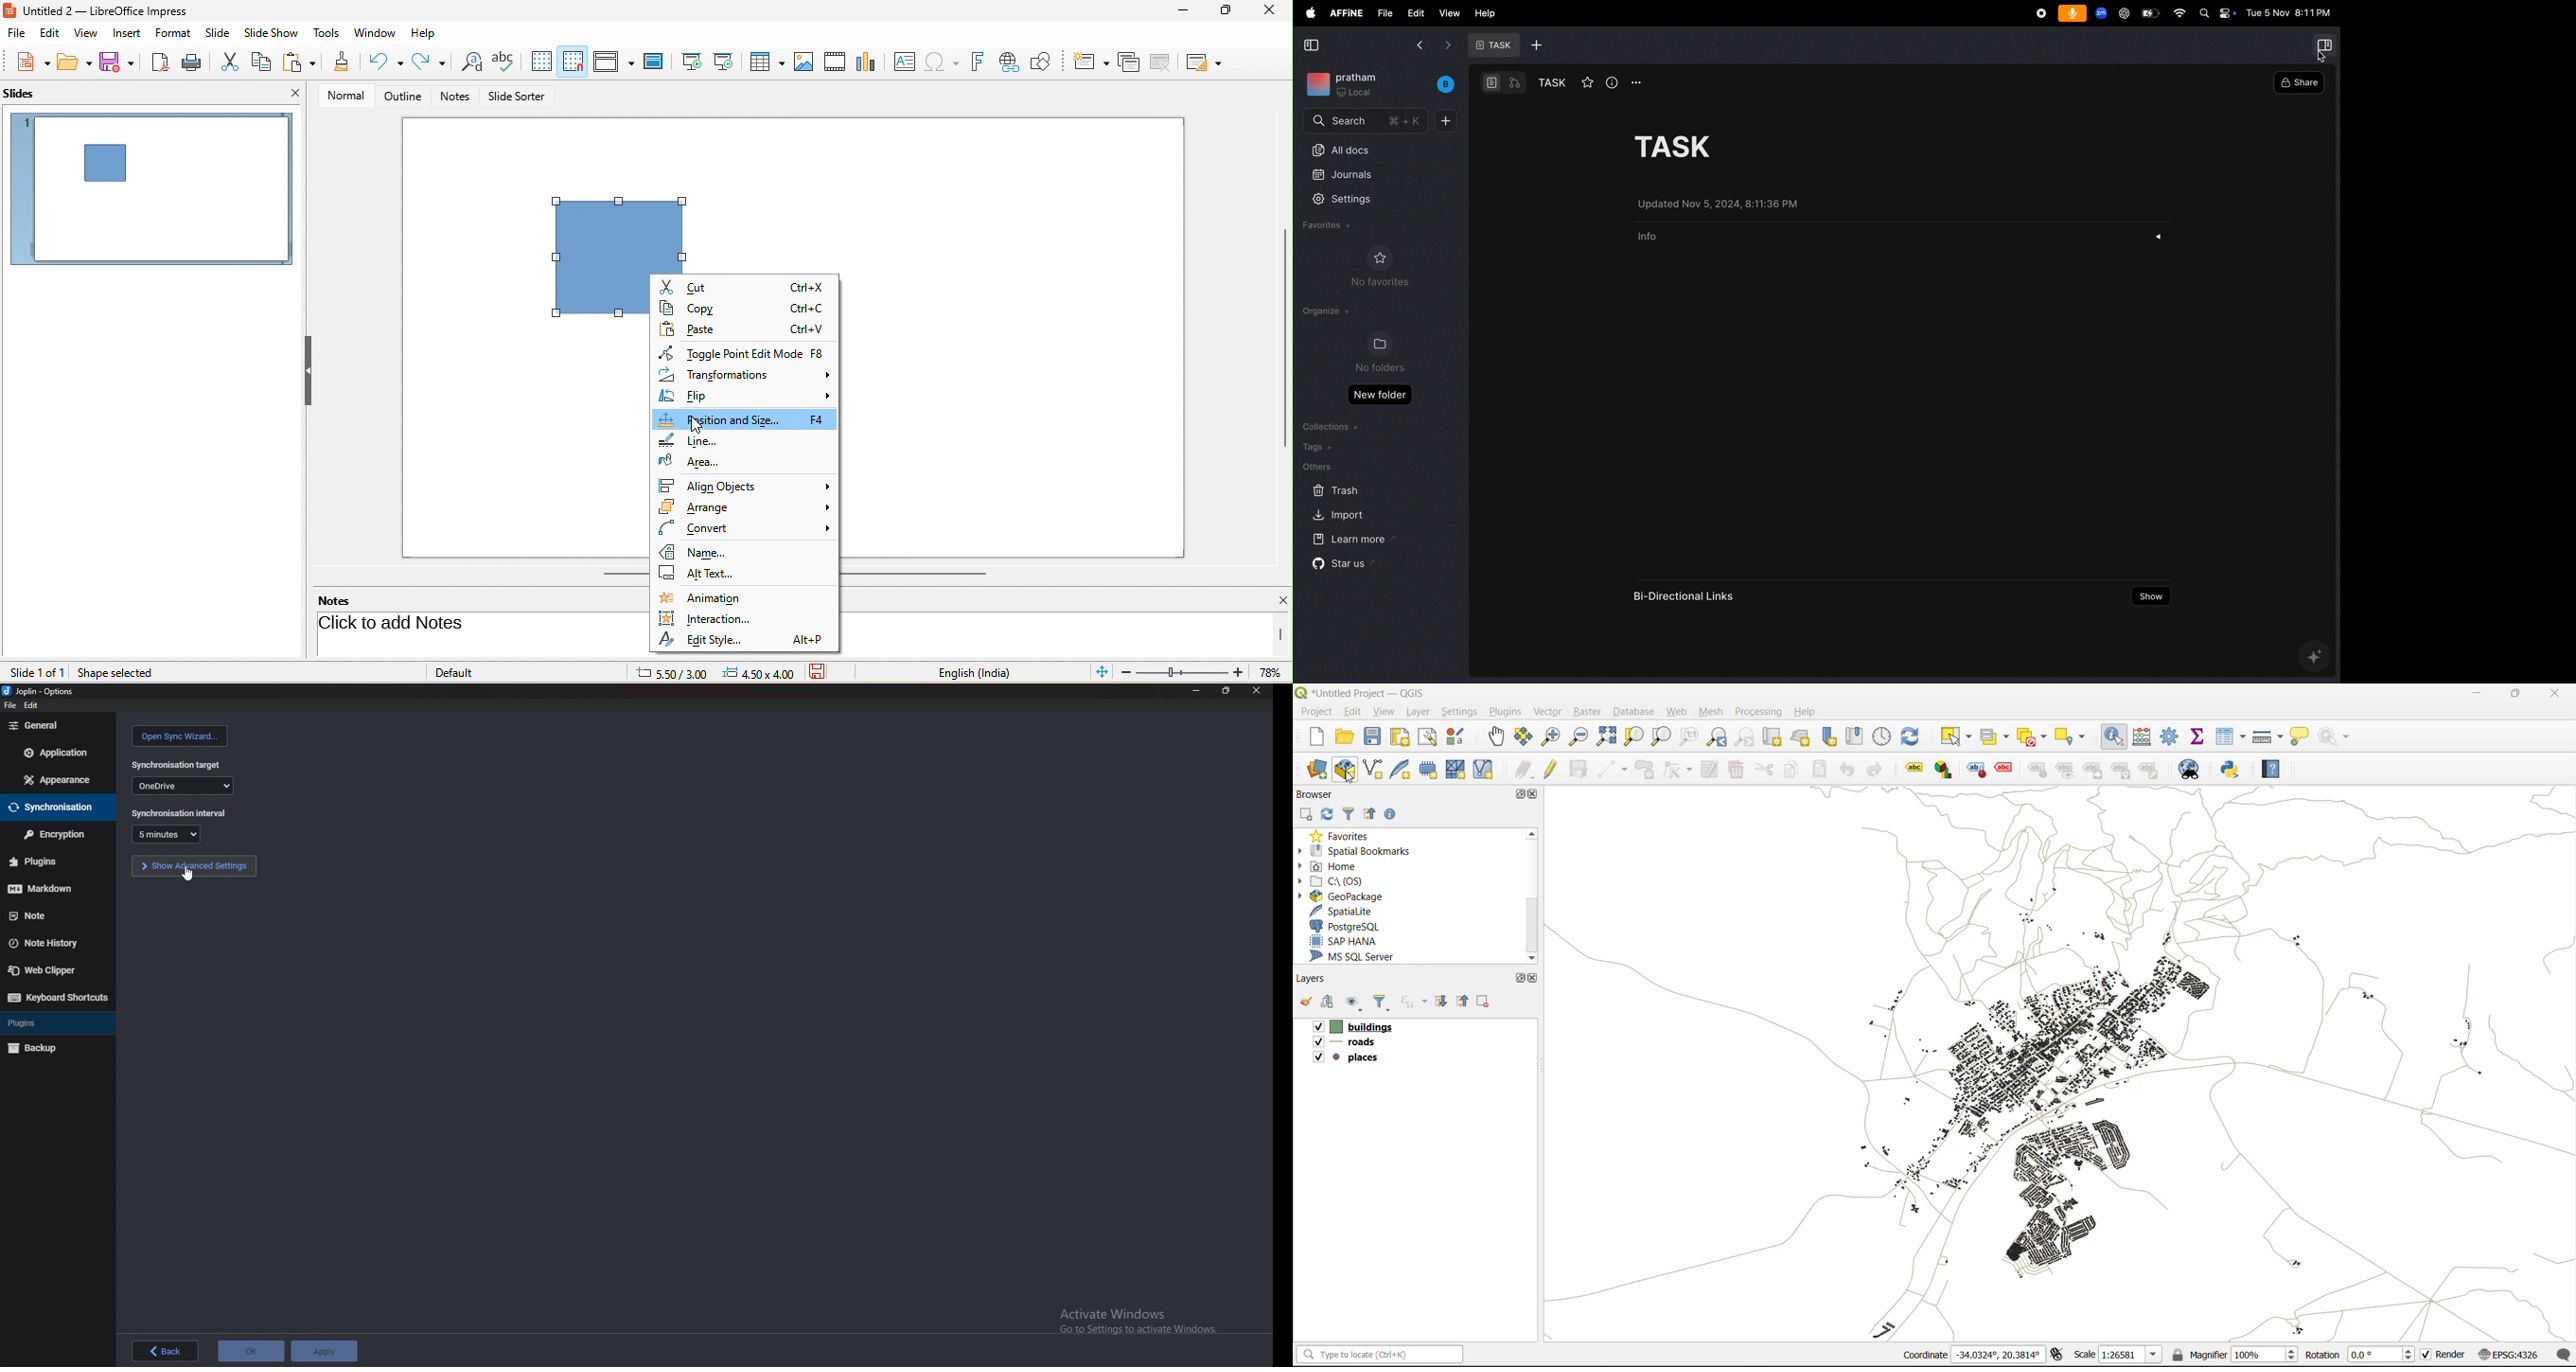 Image resolution: width=2576 pixels, height=1372 pixels. Describe the element at coordinates (1678, 712) in the screenshot. I see `web` at that location.